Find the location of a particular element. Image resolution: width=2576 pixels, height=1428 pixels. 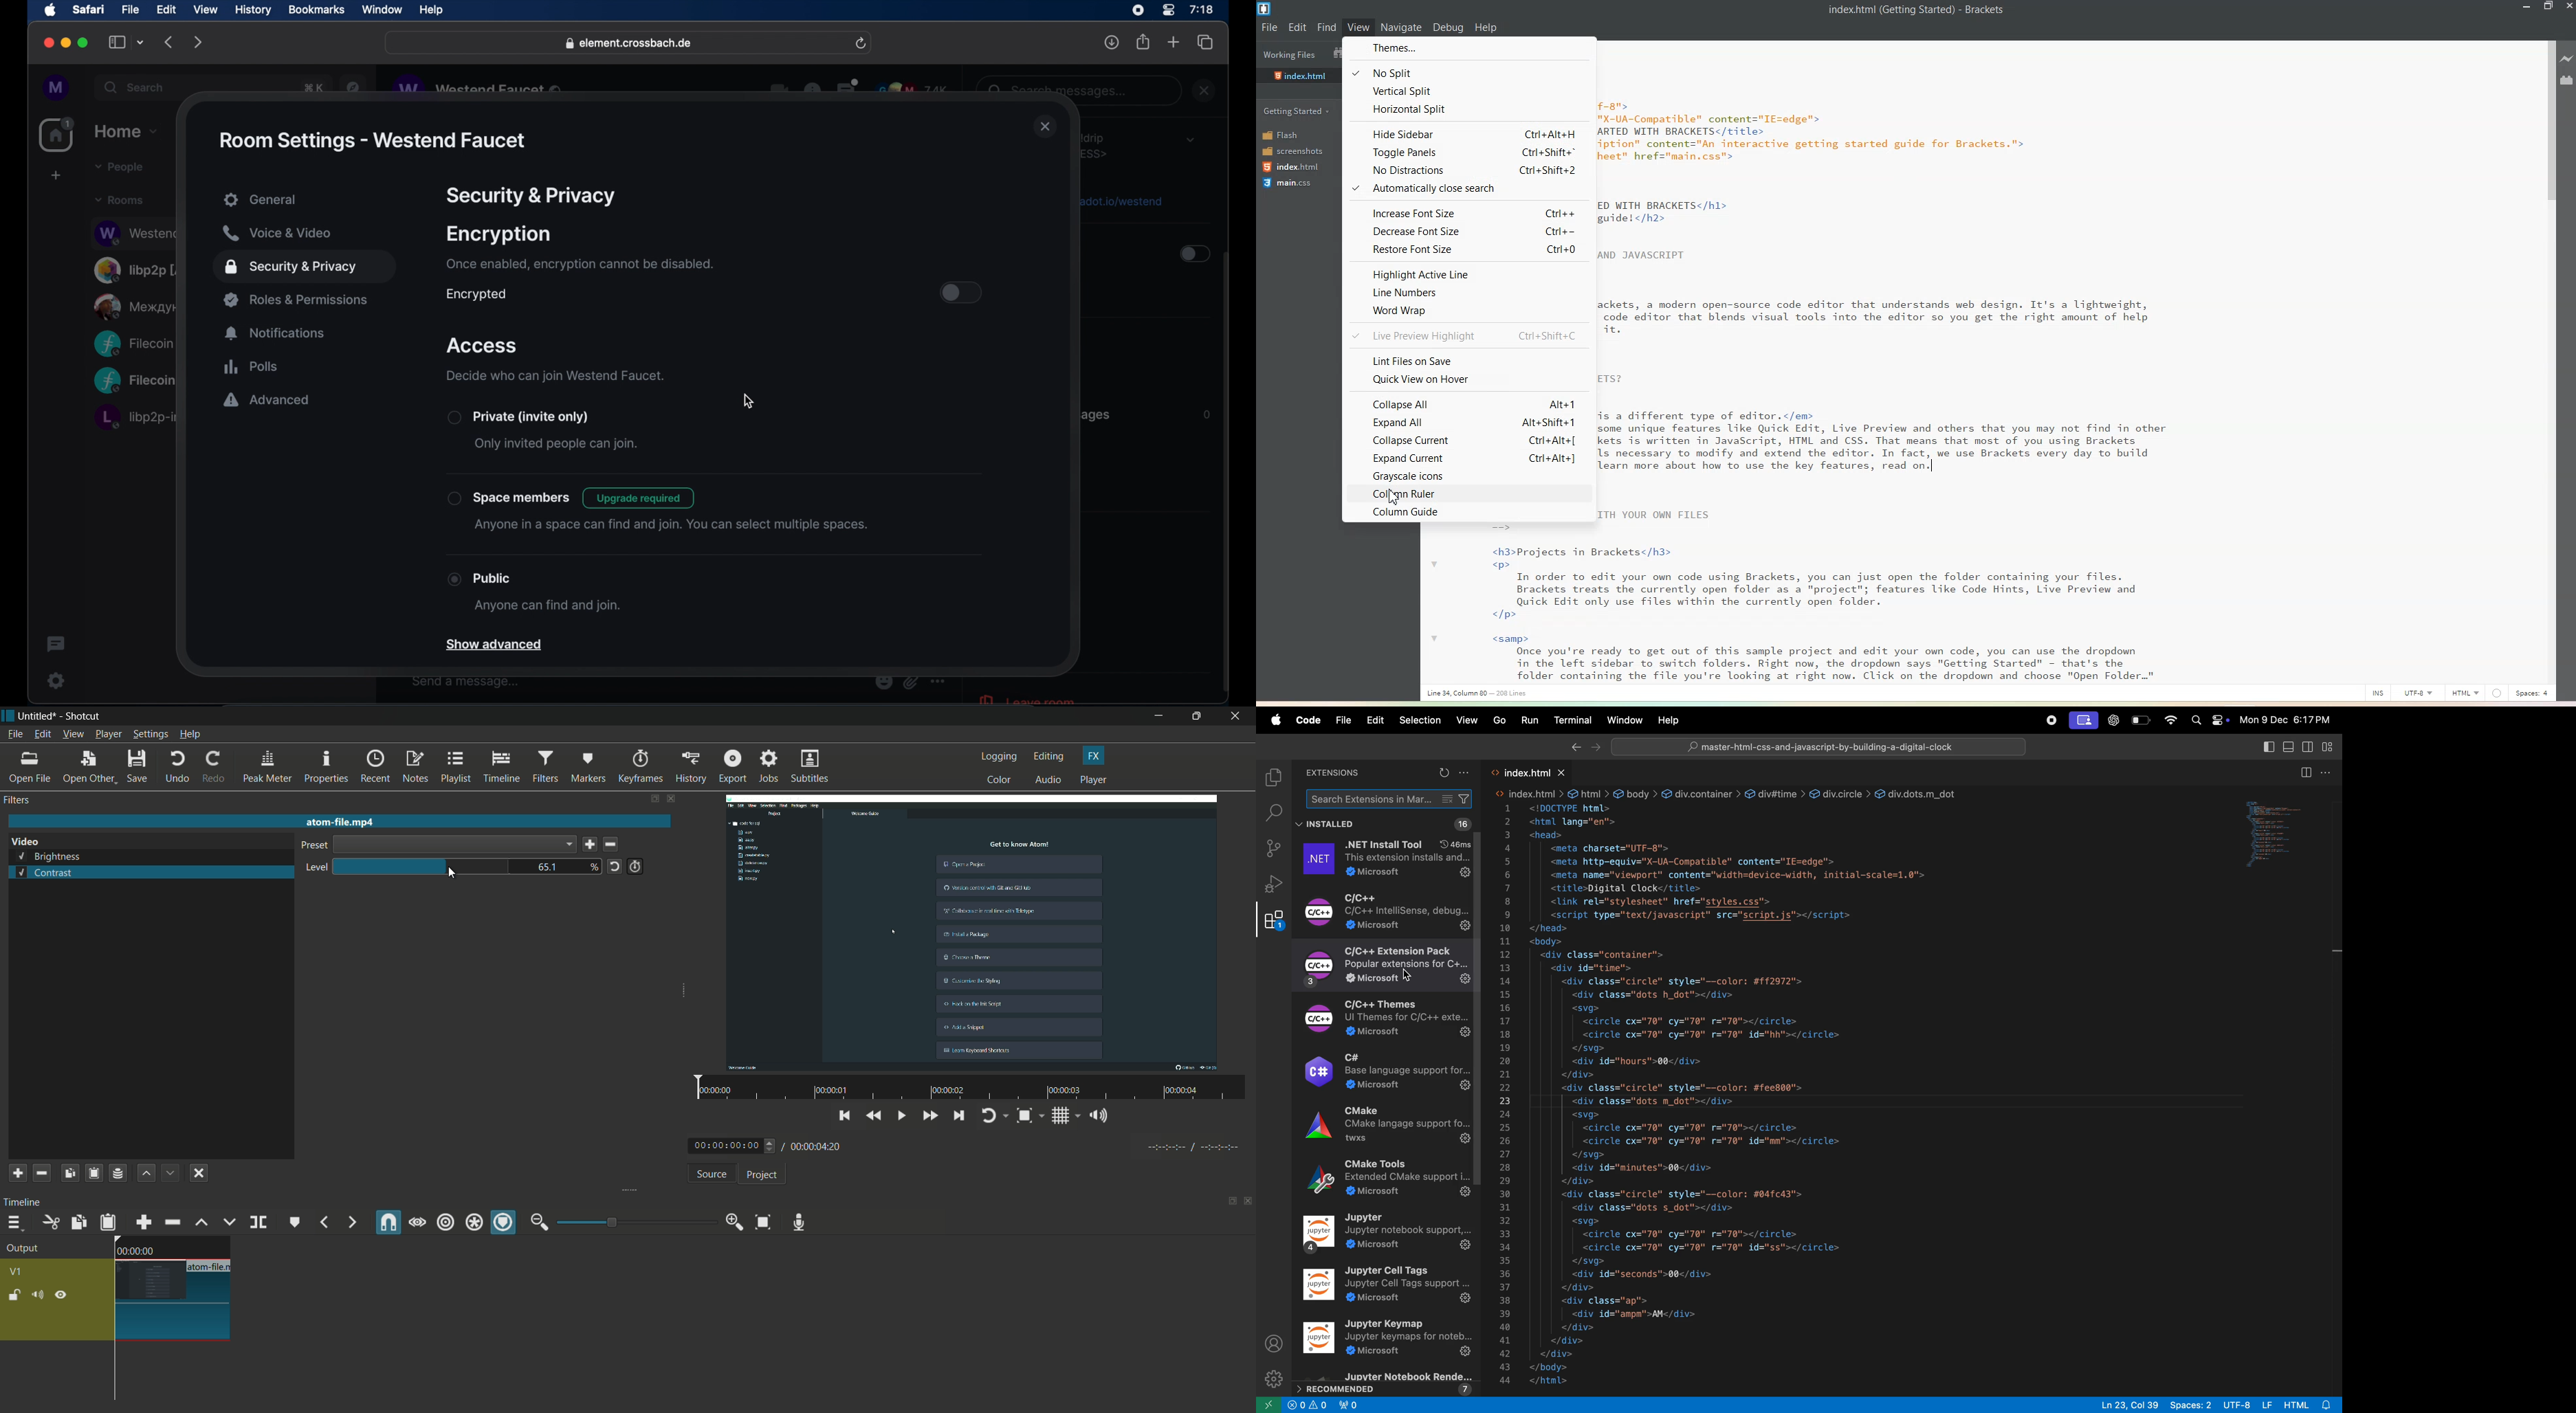

obscure is located at coordinates (135, 381).